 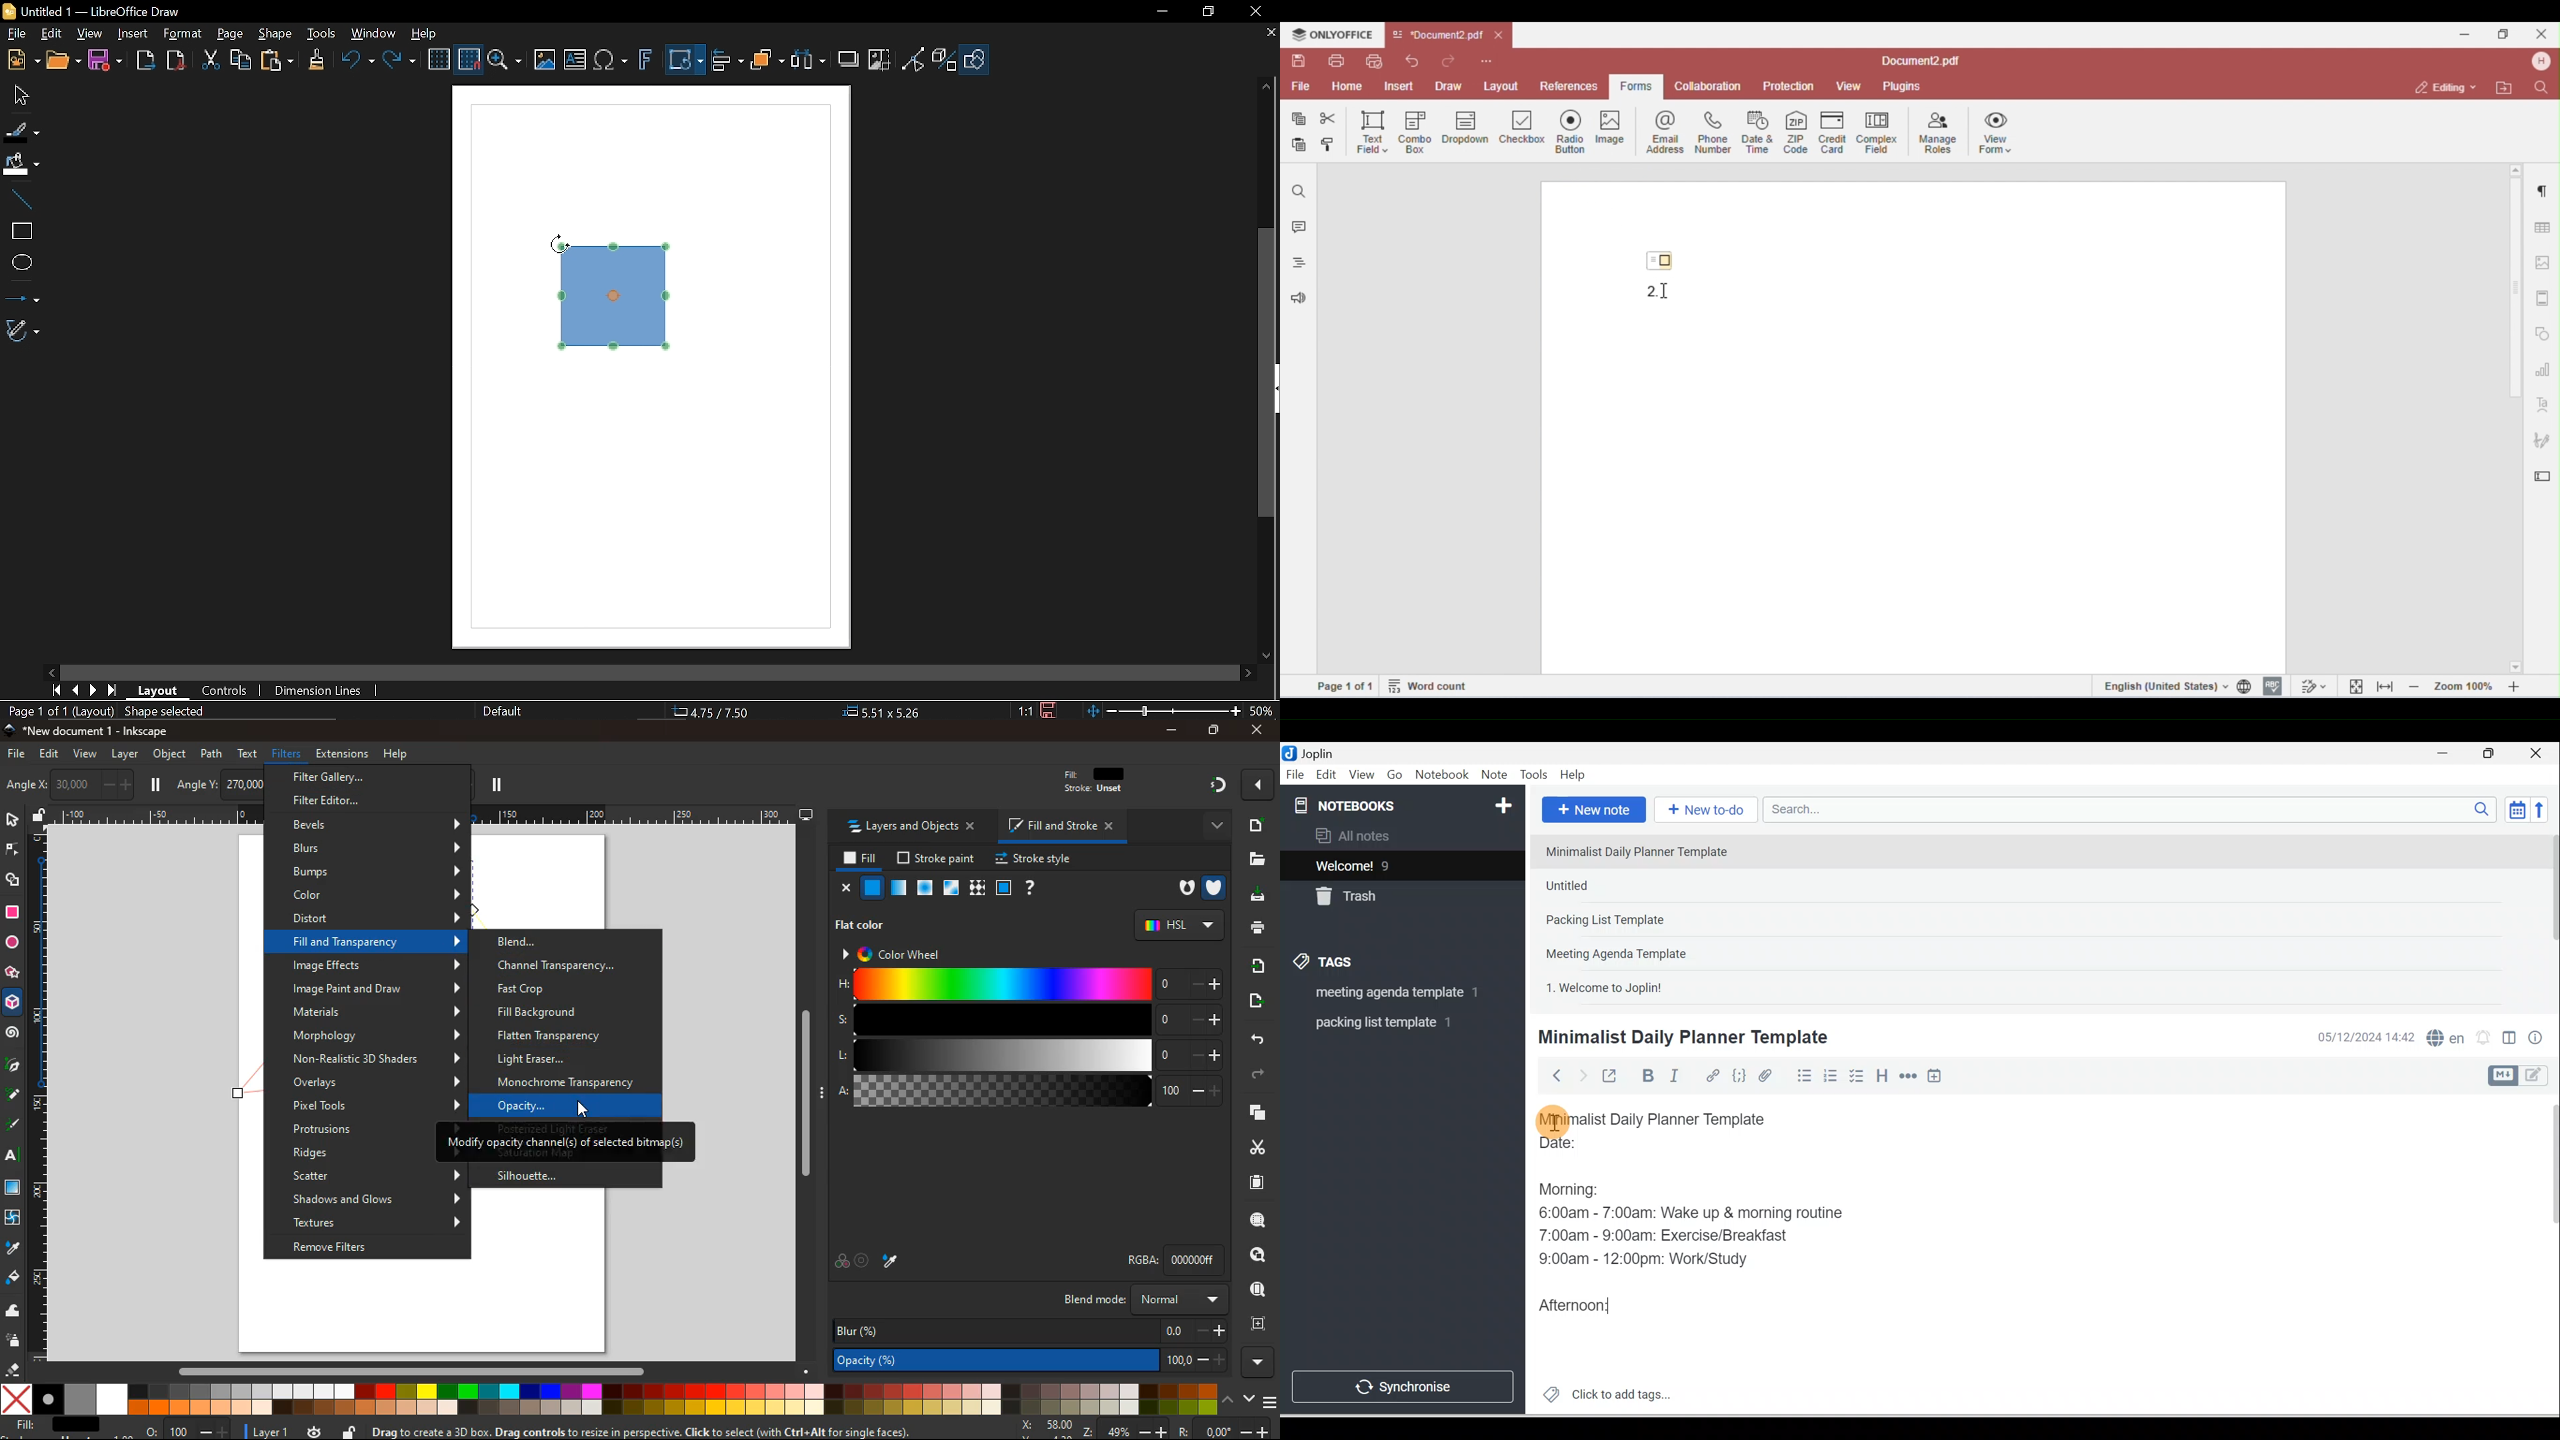 What do you see at coordinates (1665, 1119) in the screenshot?
I see `Minimalist Daily Planner Template` at bounding box center [1665, 1119].